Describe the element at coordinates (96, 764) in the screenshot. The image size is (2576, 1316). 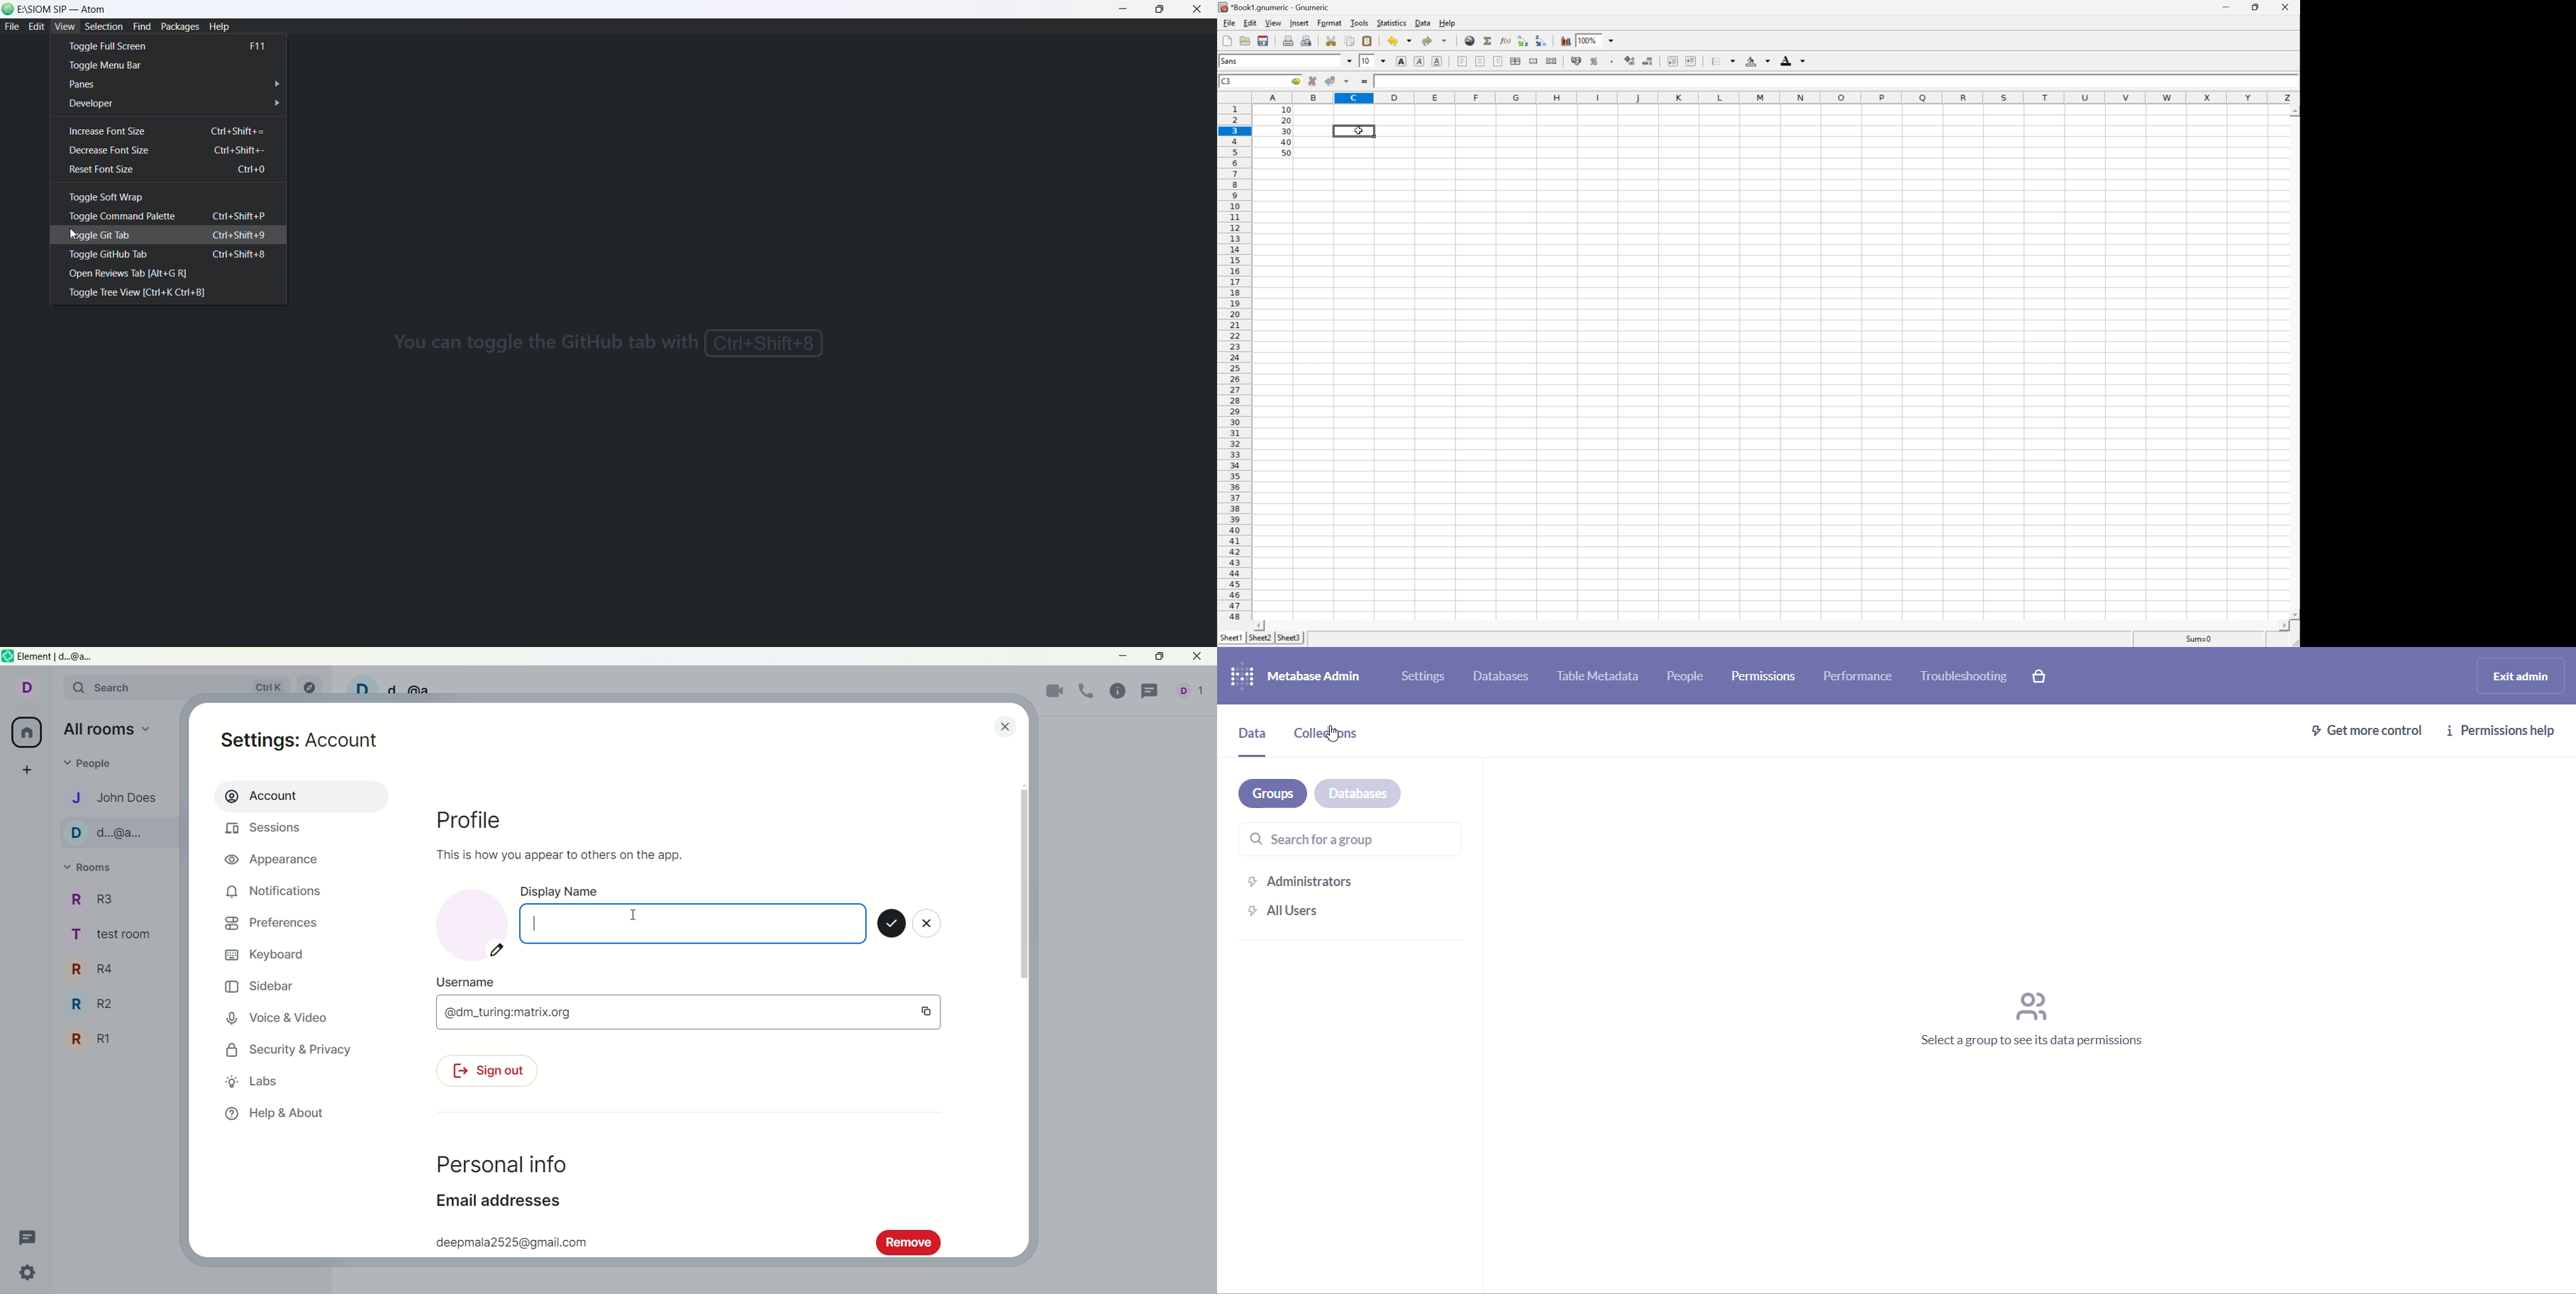
I see `people` at that location.